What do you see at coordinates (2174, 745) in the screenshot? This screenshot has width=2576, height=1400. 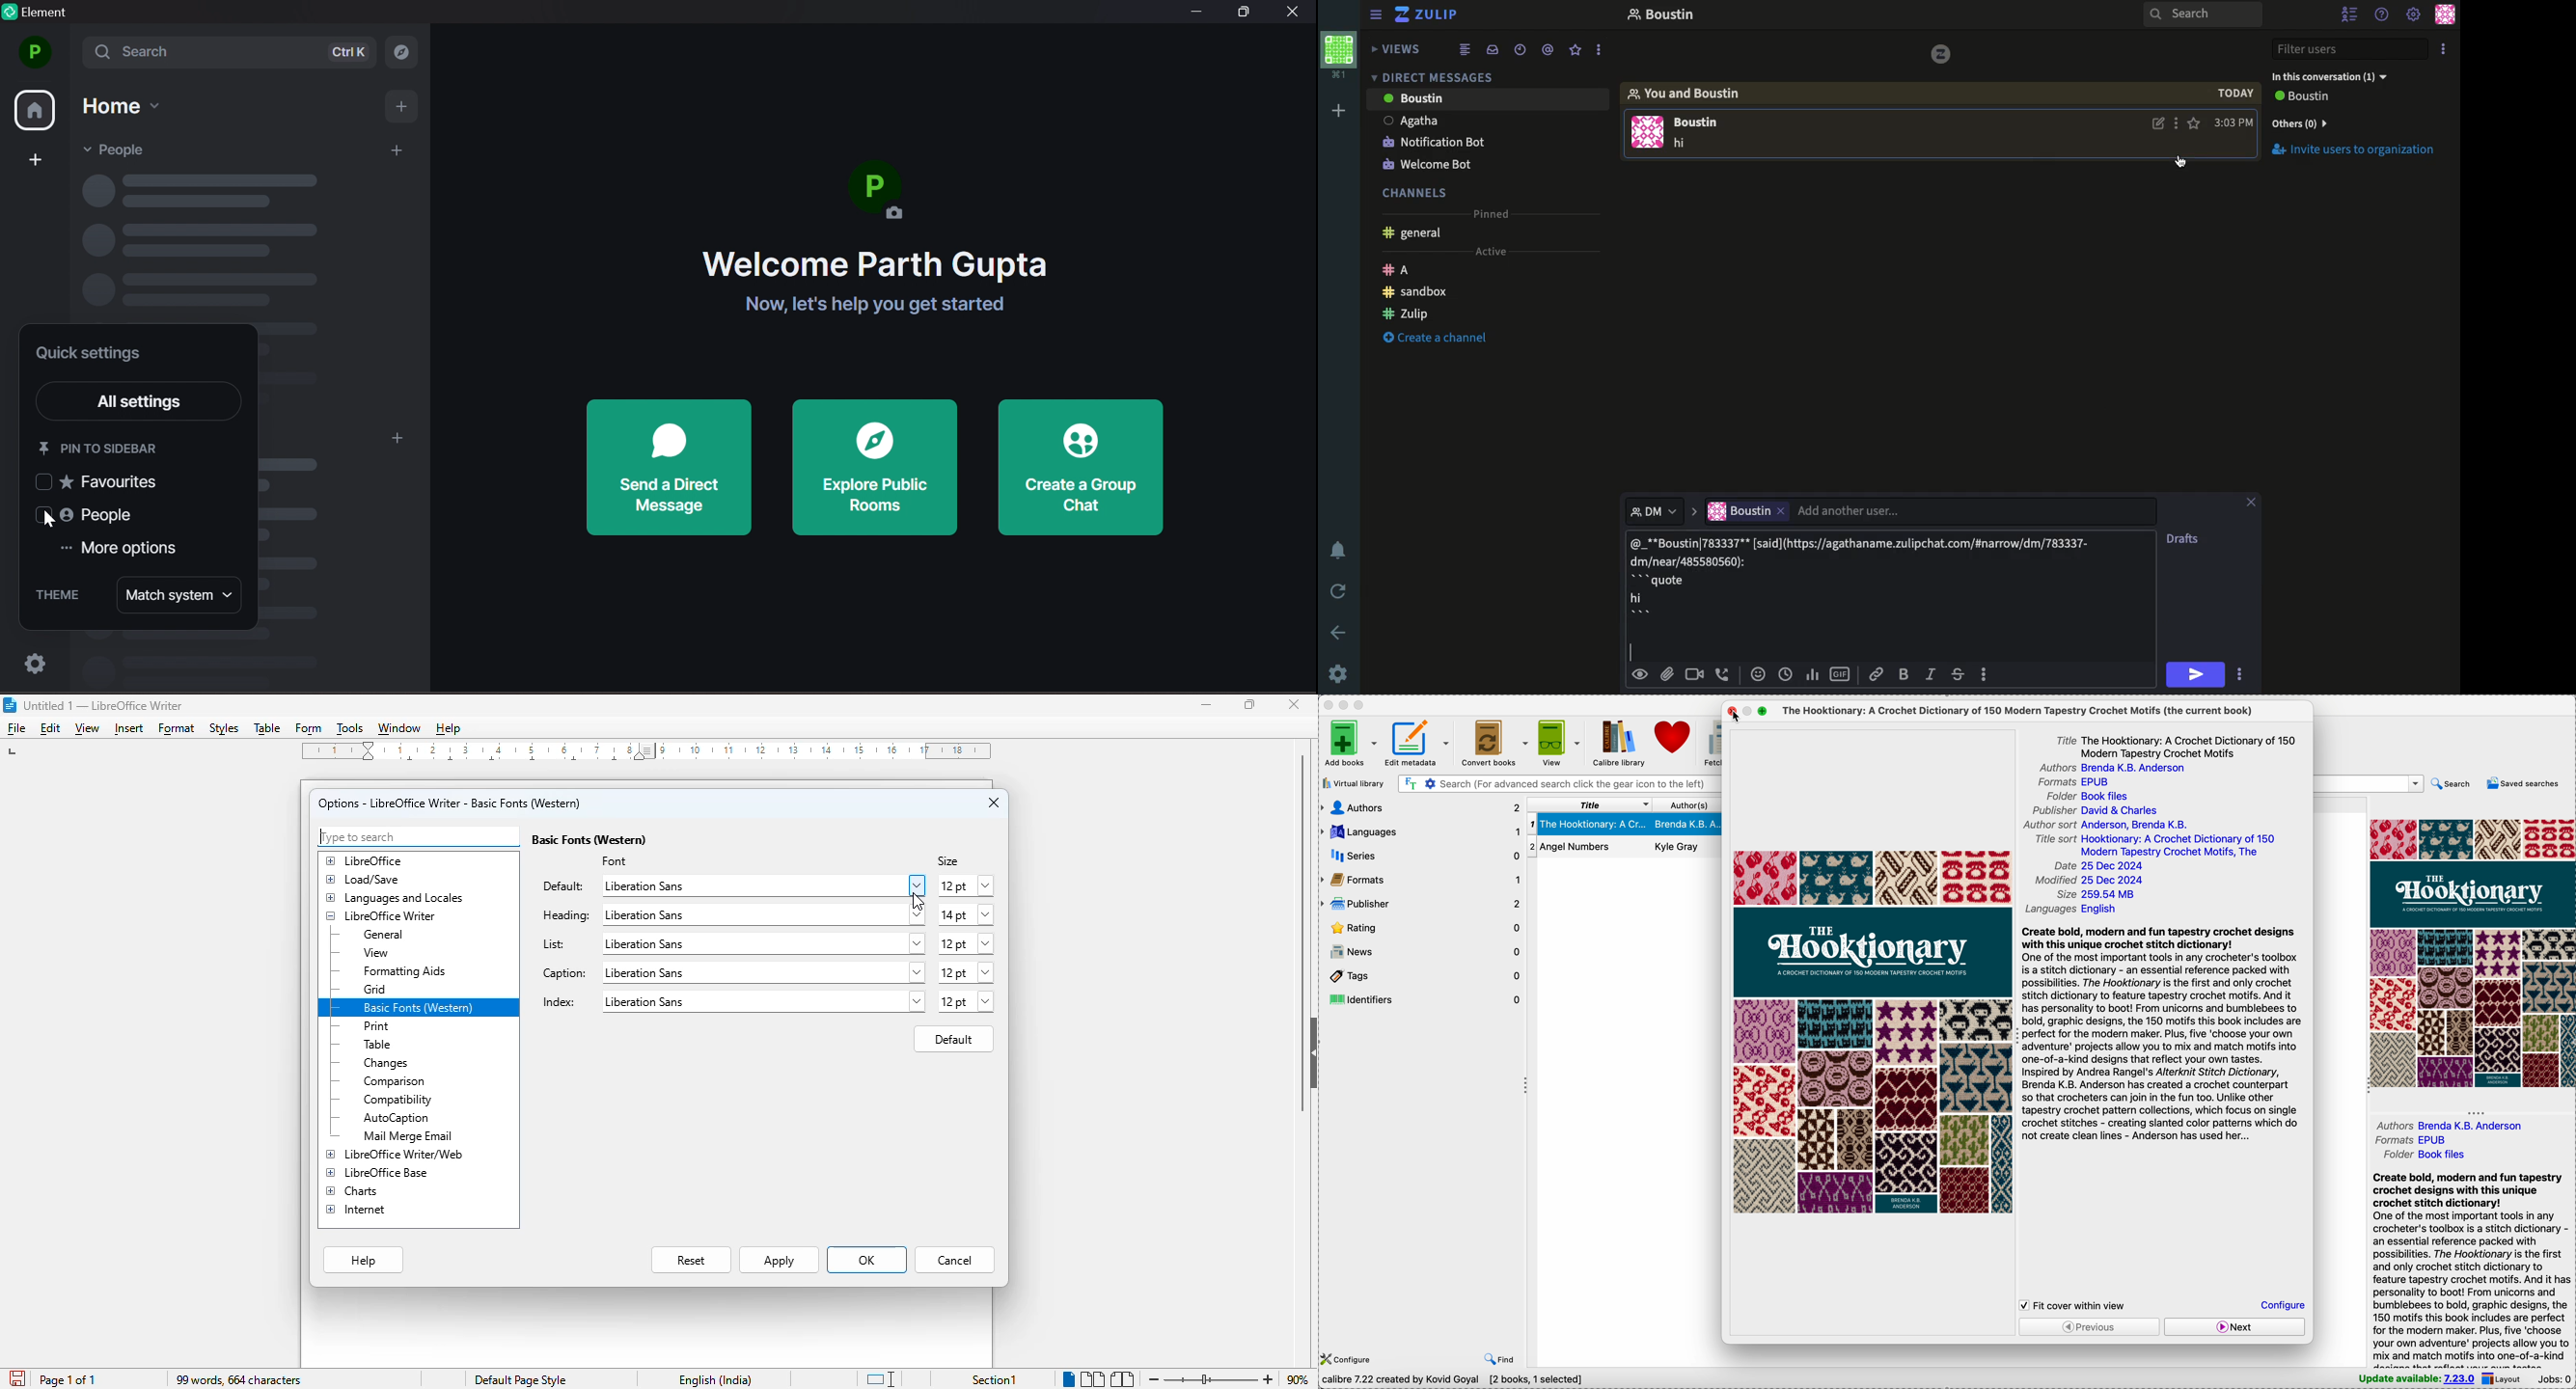 I see `title` at bounding box center [2174, 745].